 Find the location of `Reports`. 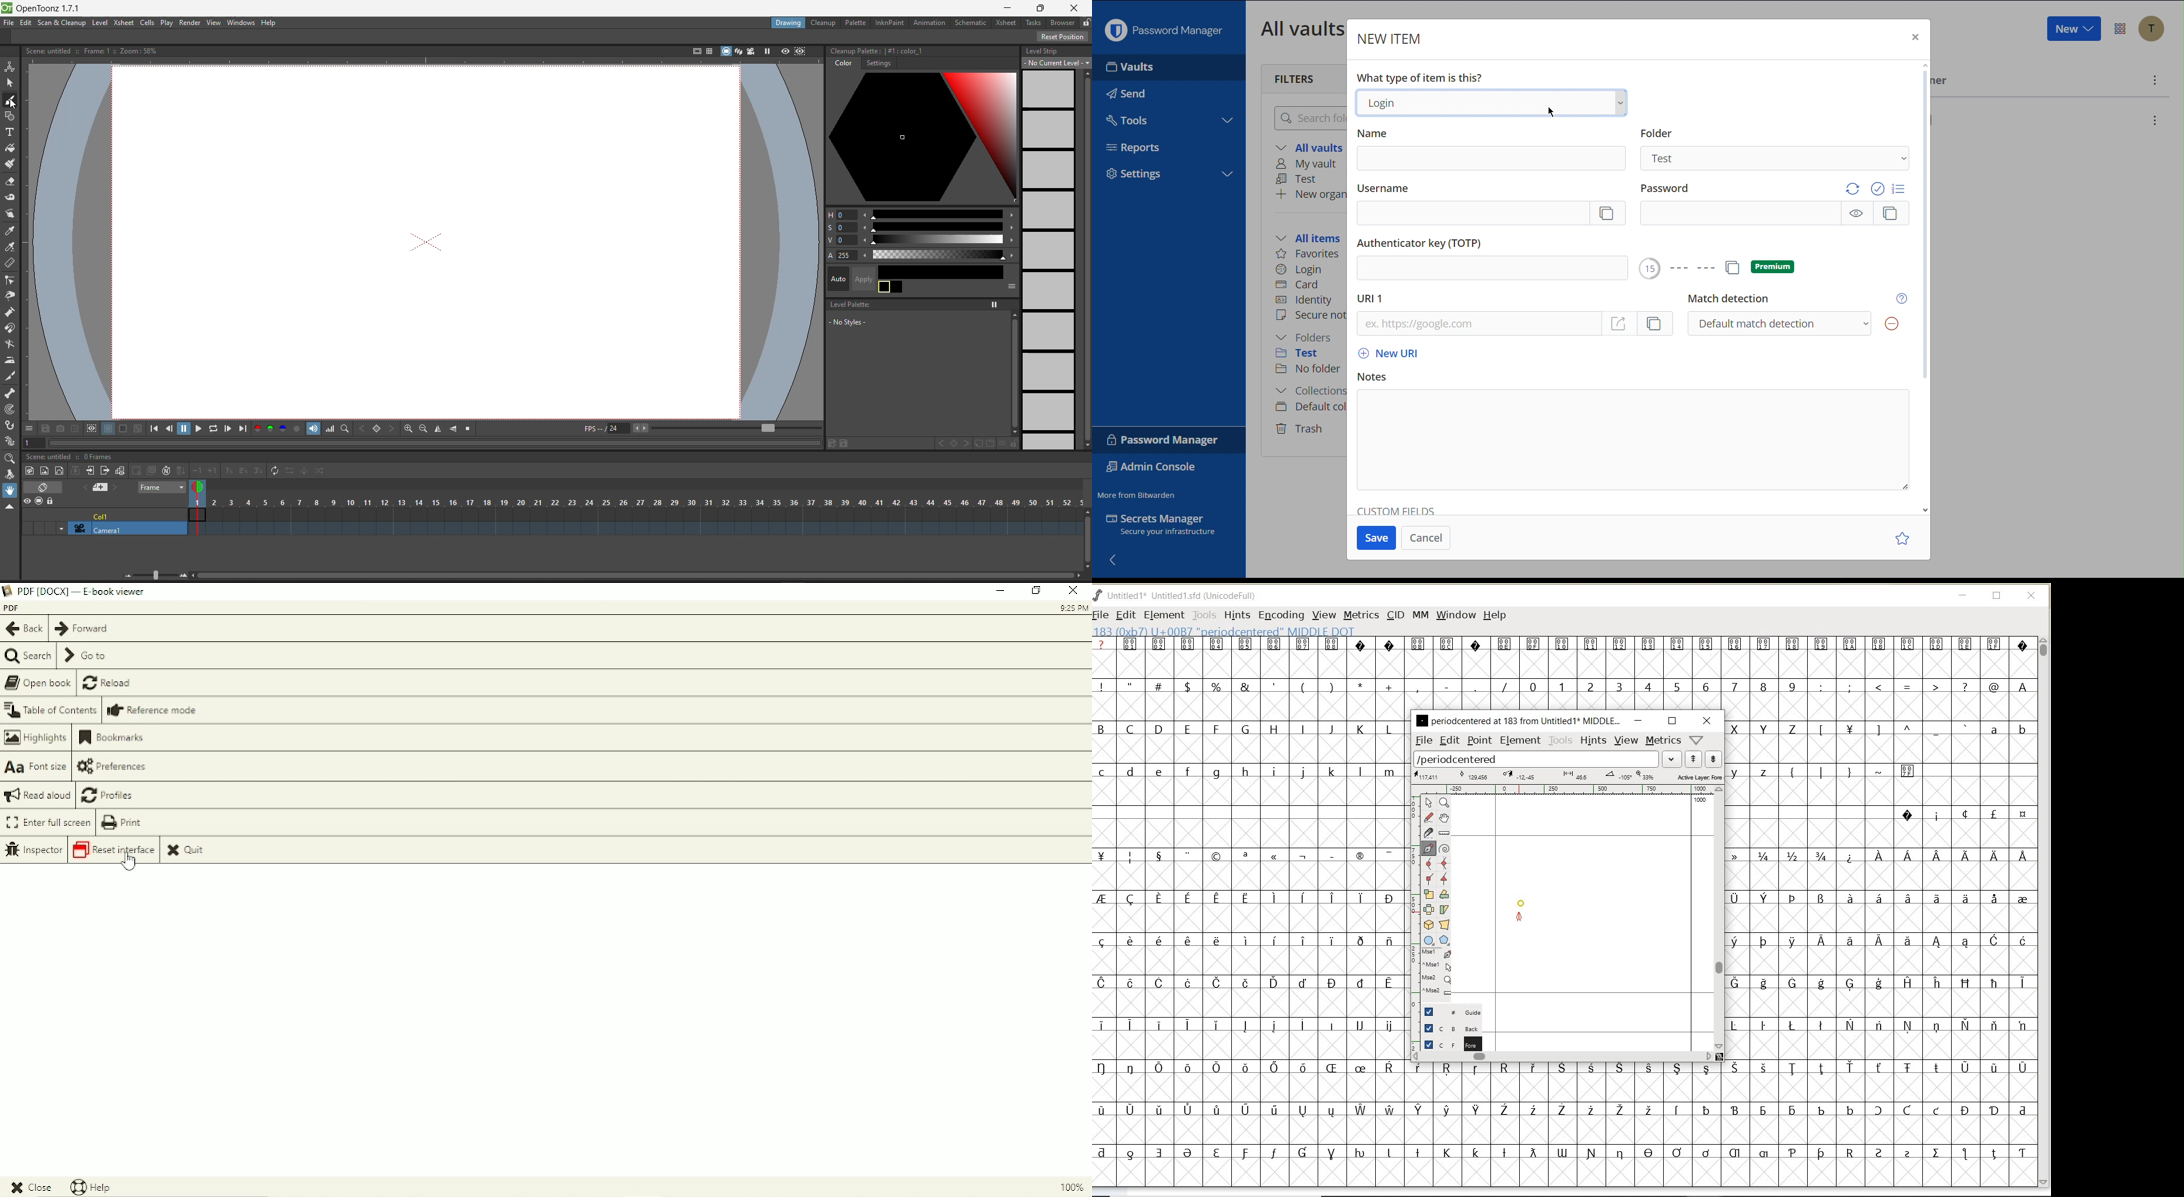

Reports is located at coordinates (1170, 146).